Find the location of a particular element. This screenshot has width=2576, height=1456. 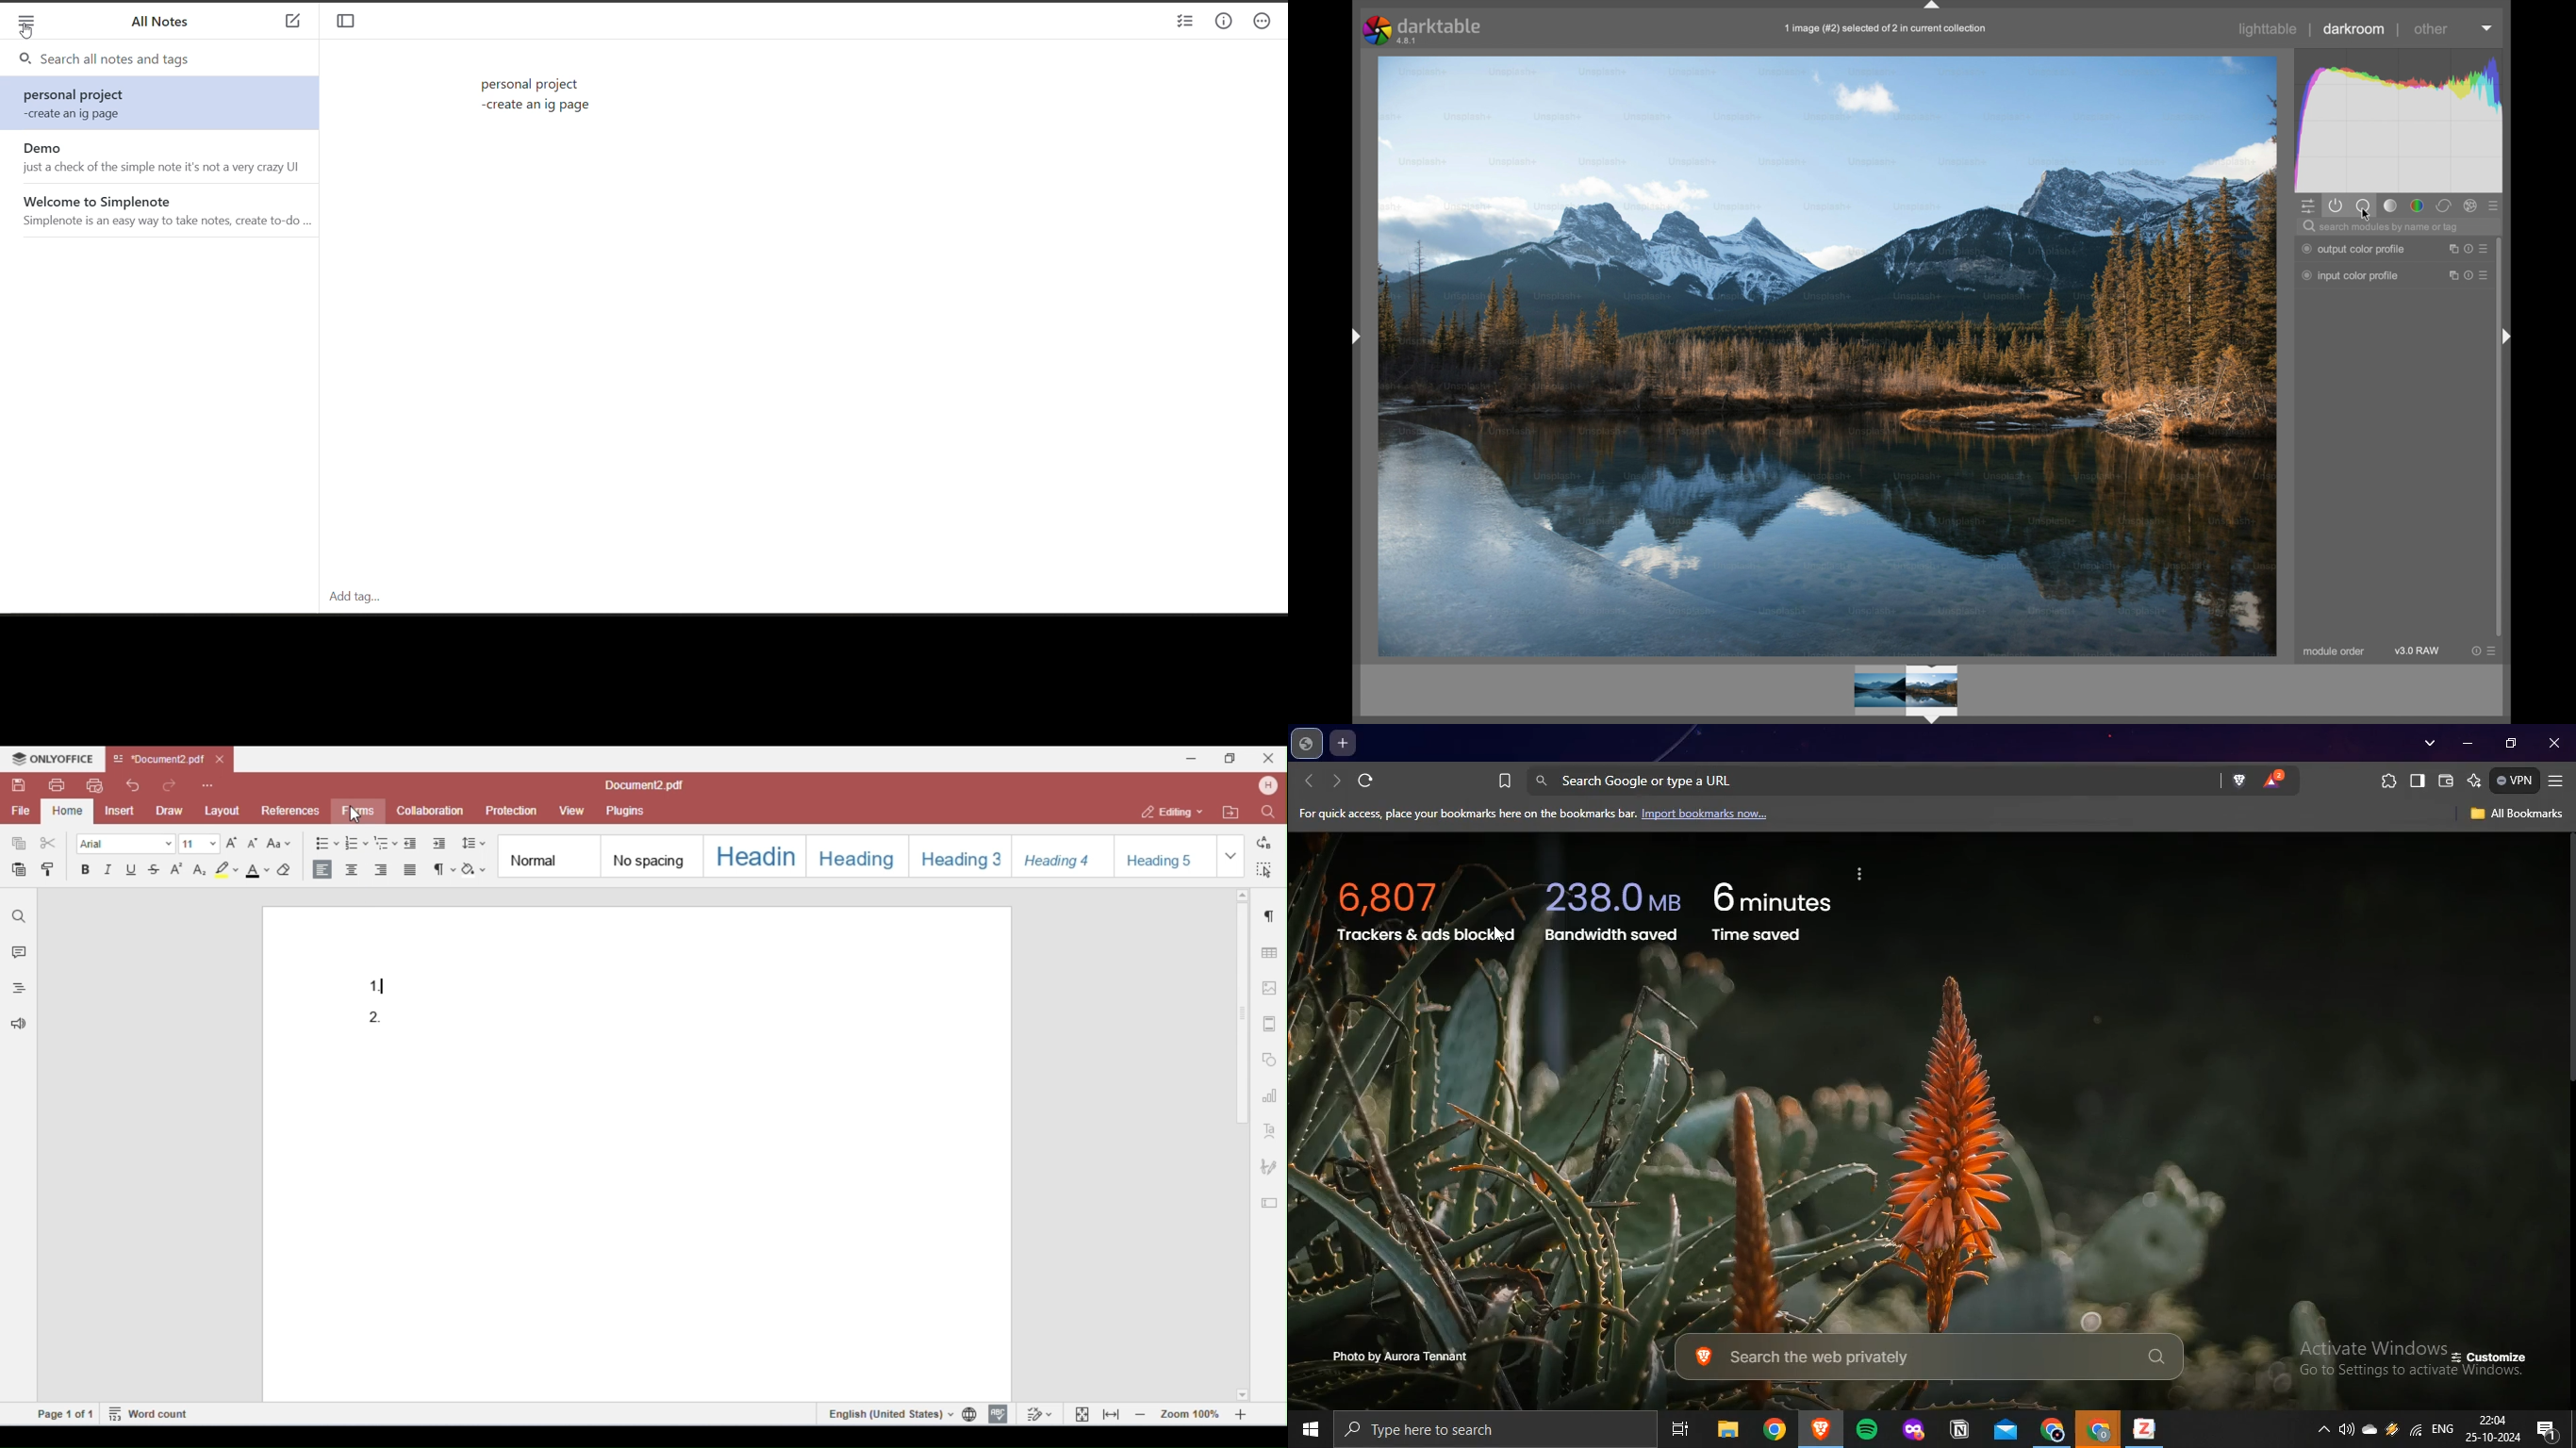

effect is located at coordinates (2471, 206).